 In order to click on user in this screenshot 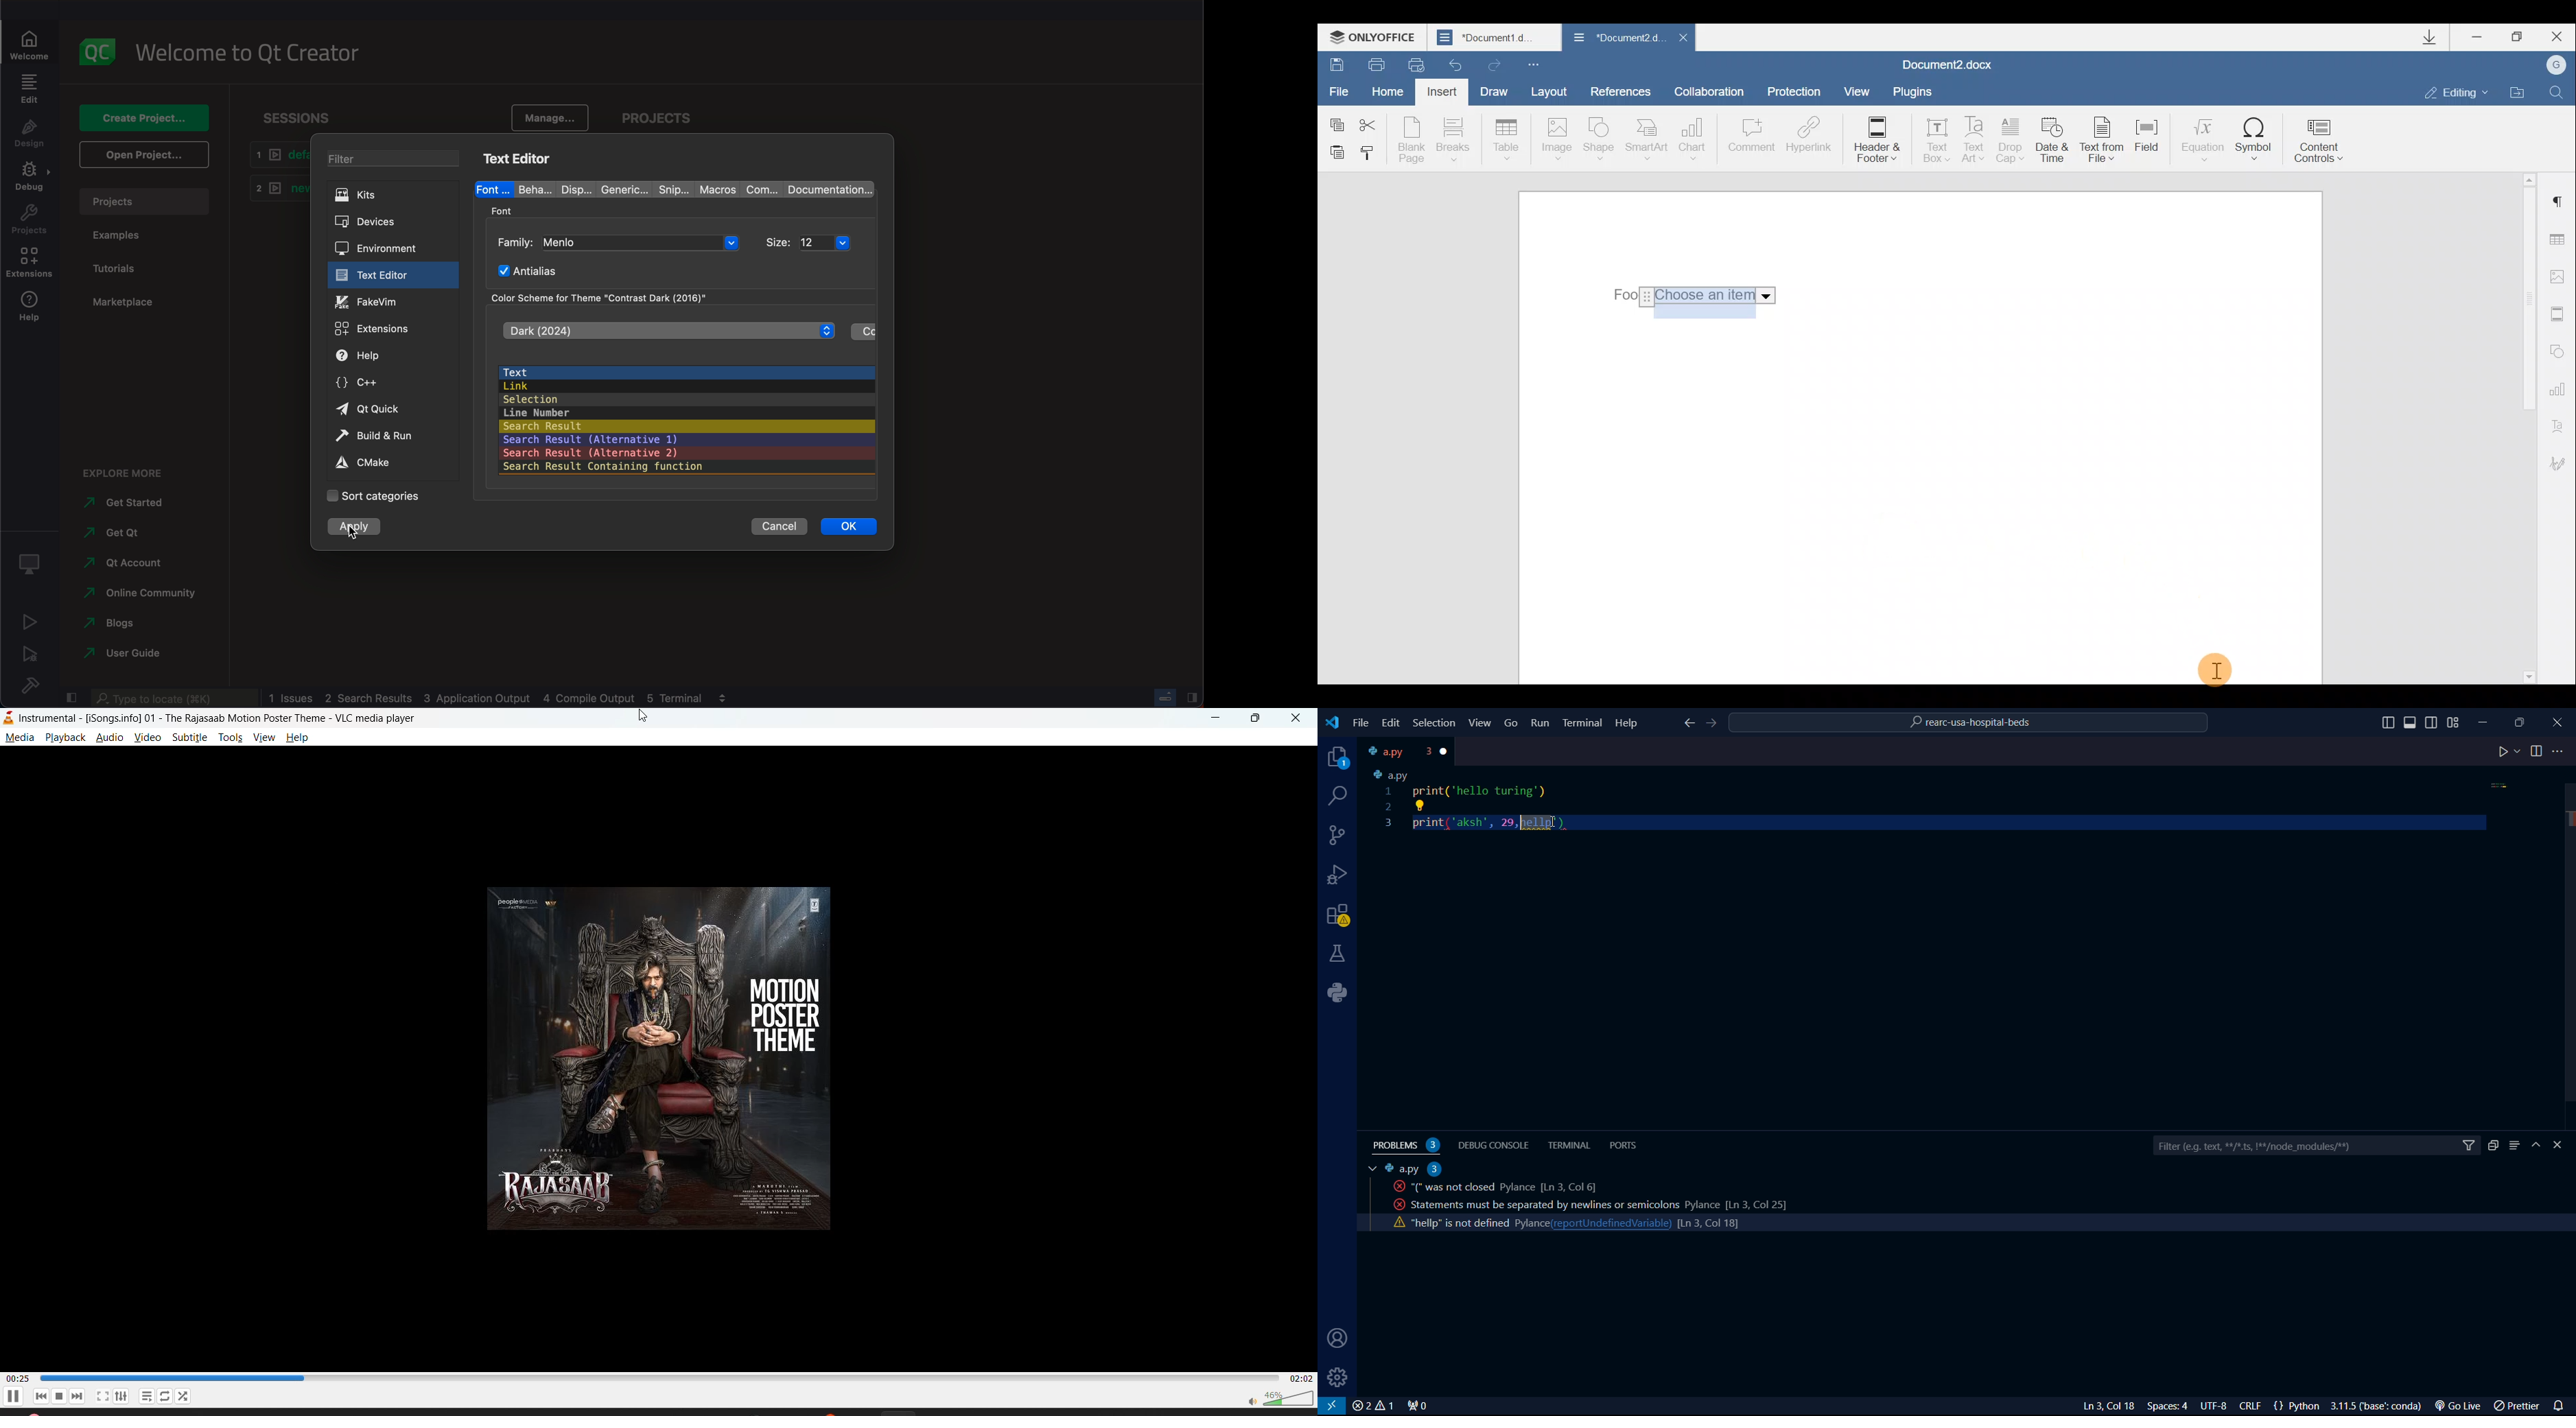, I will do `click(1334, 1339)`.